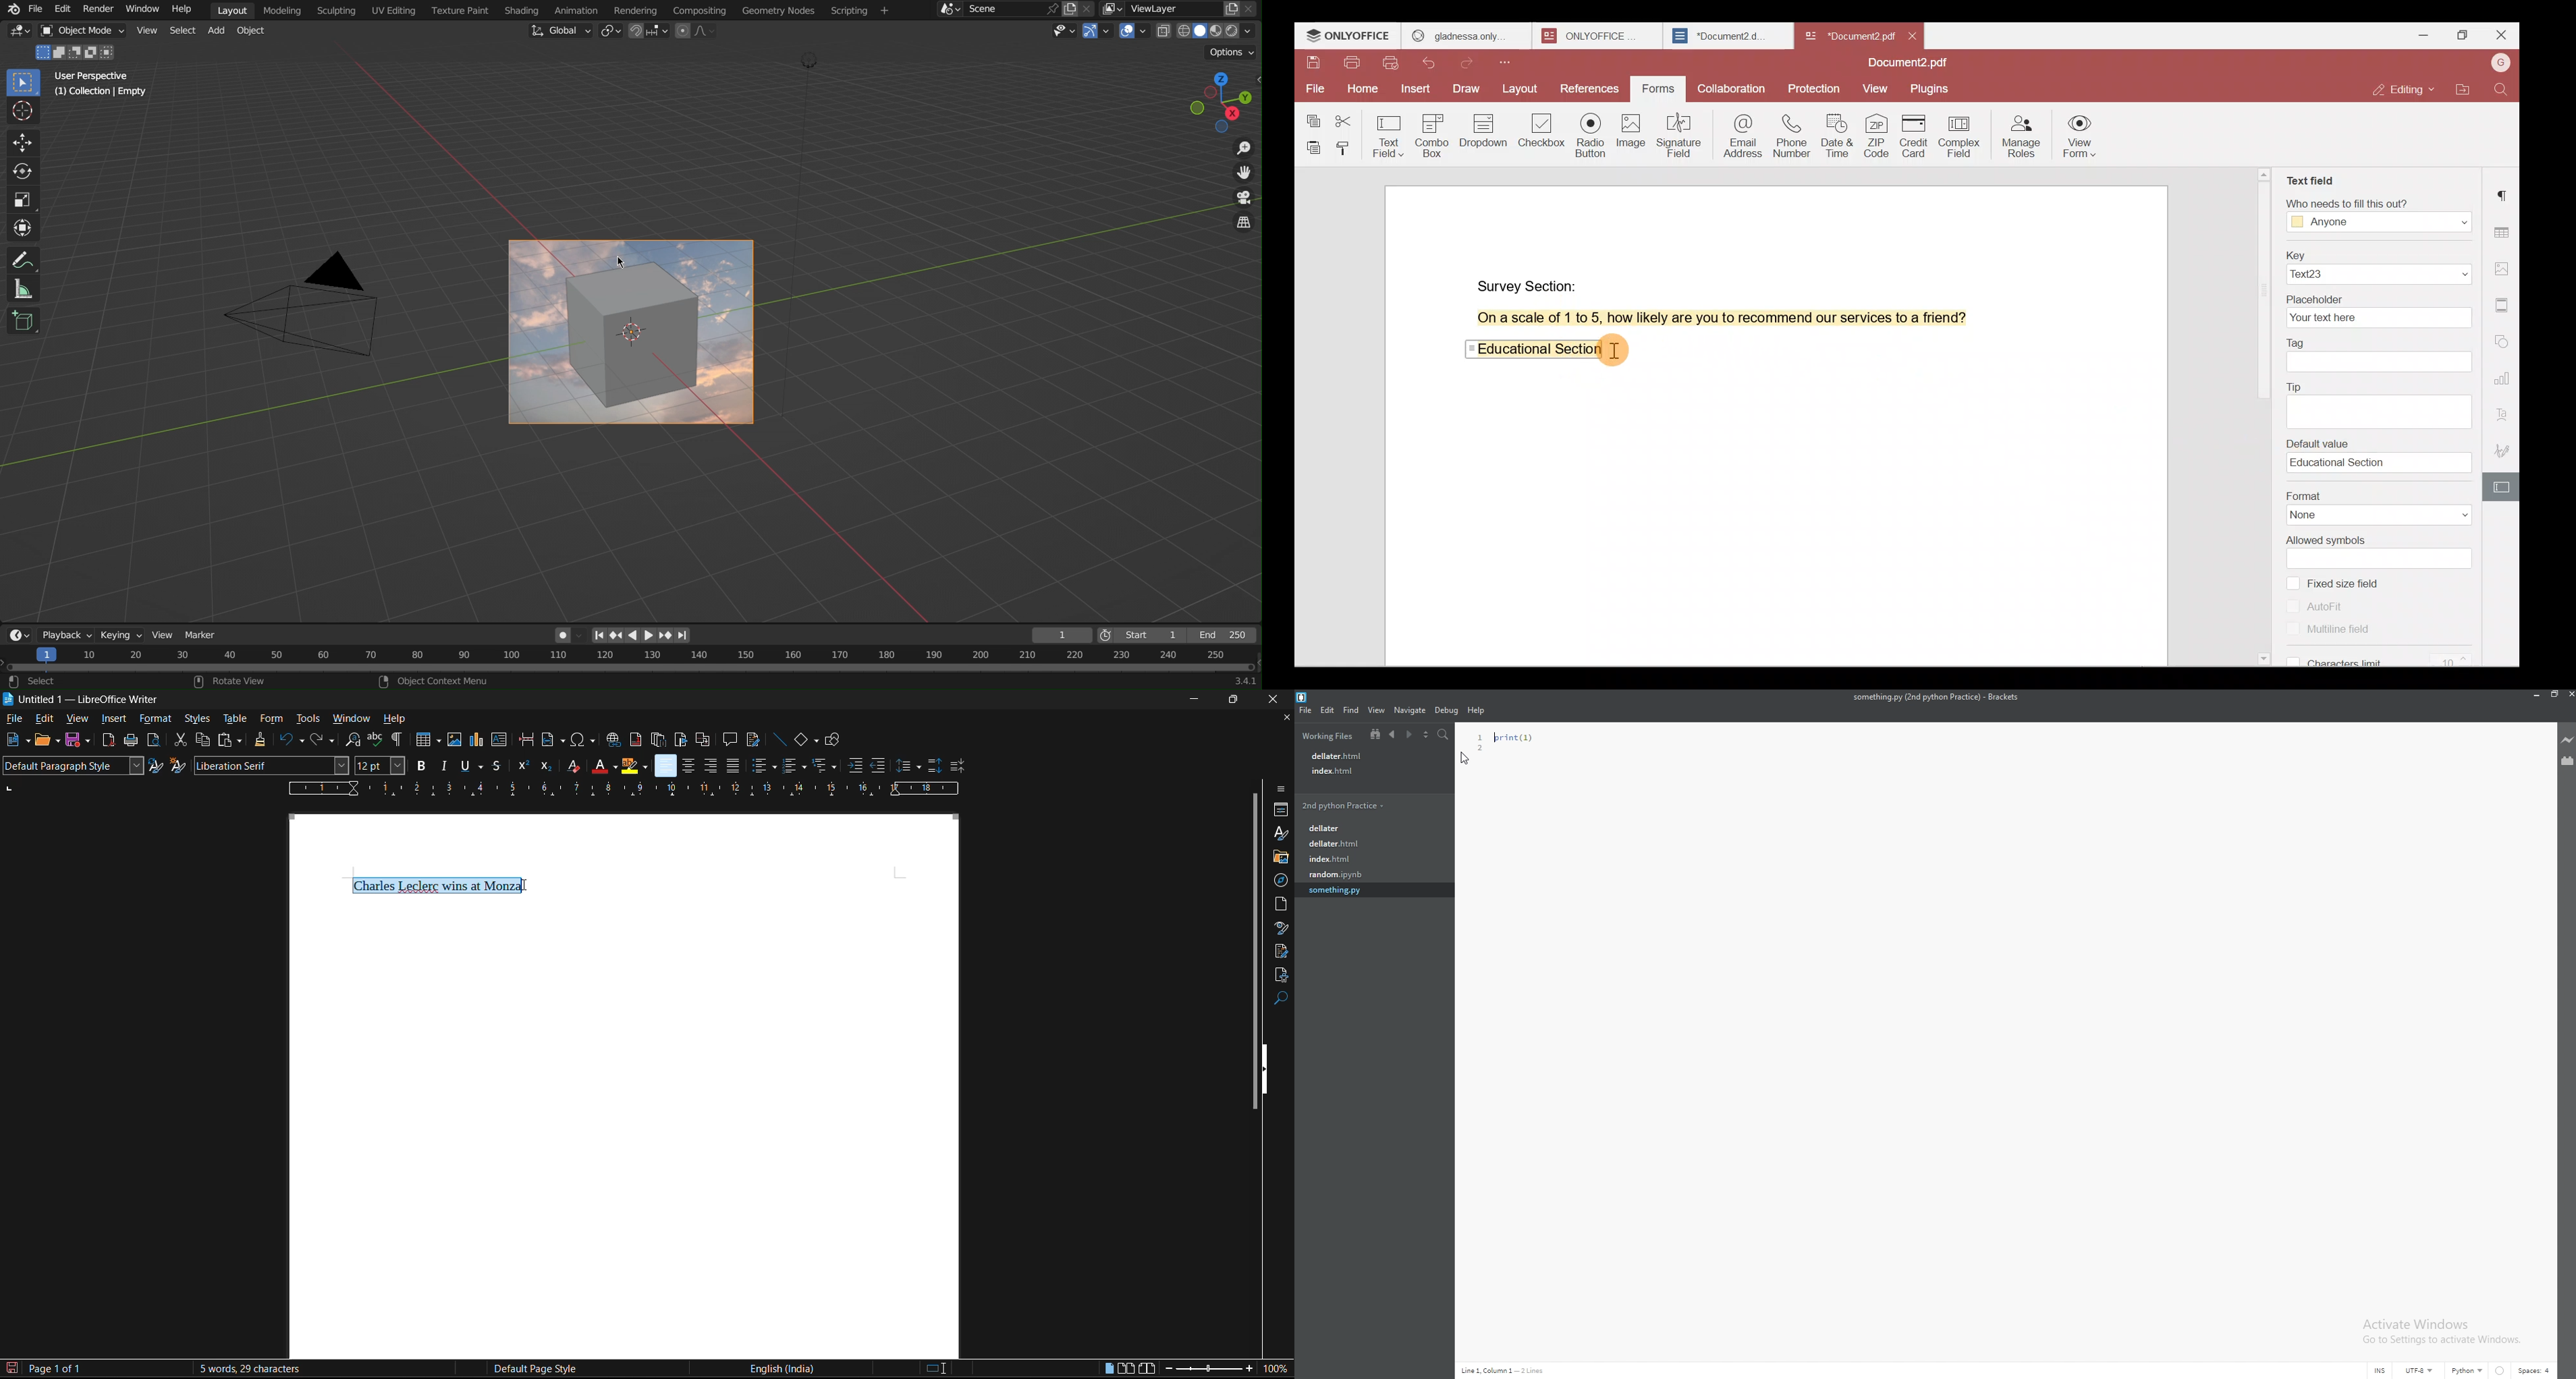  What do you see at coordinates (1274, 700) in the screenshot?
I see `close` at bounding box center [1274, 700].